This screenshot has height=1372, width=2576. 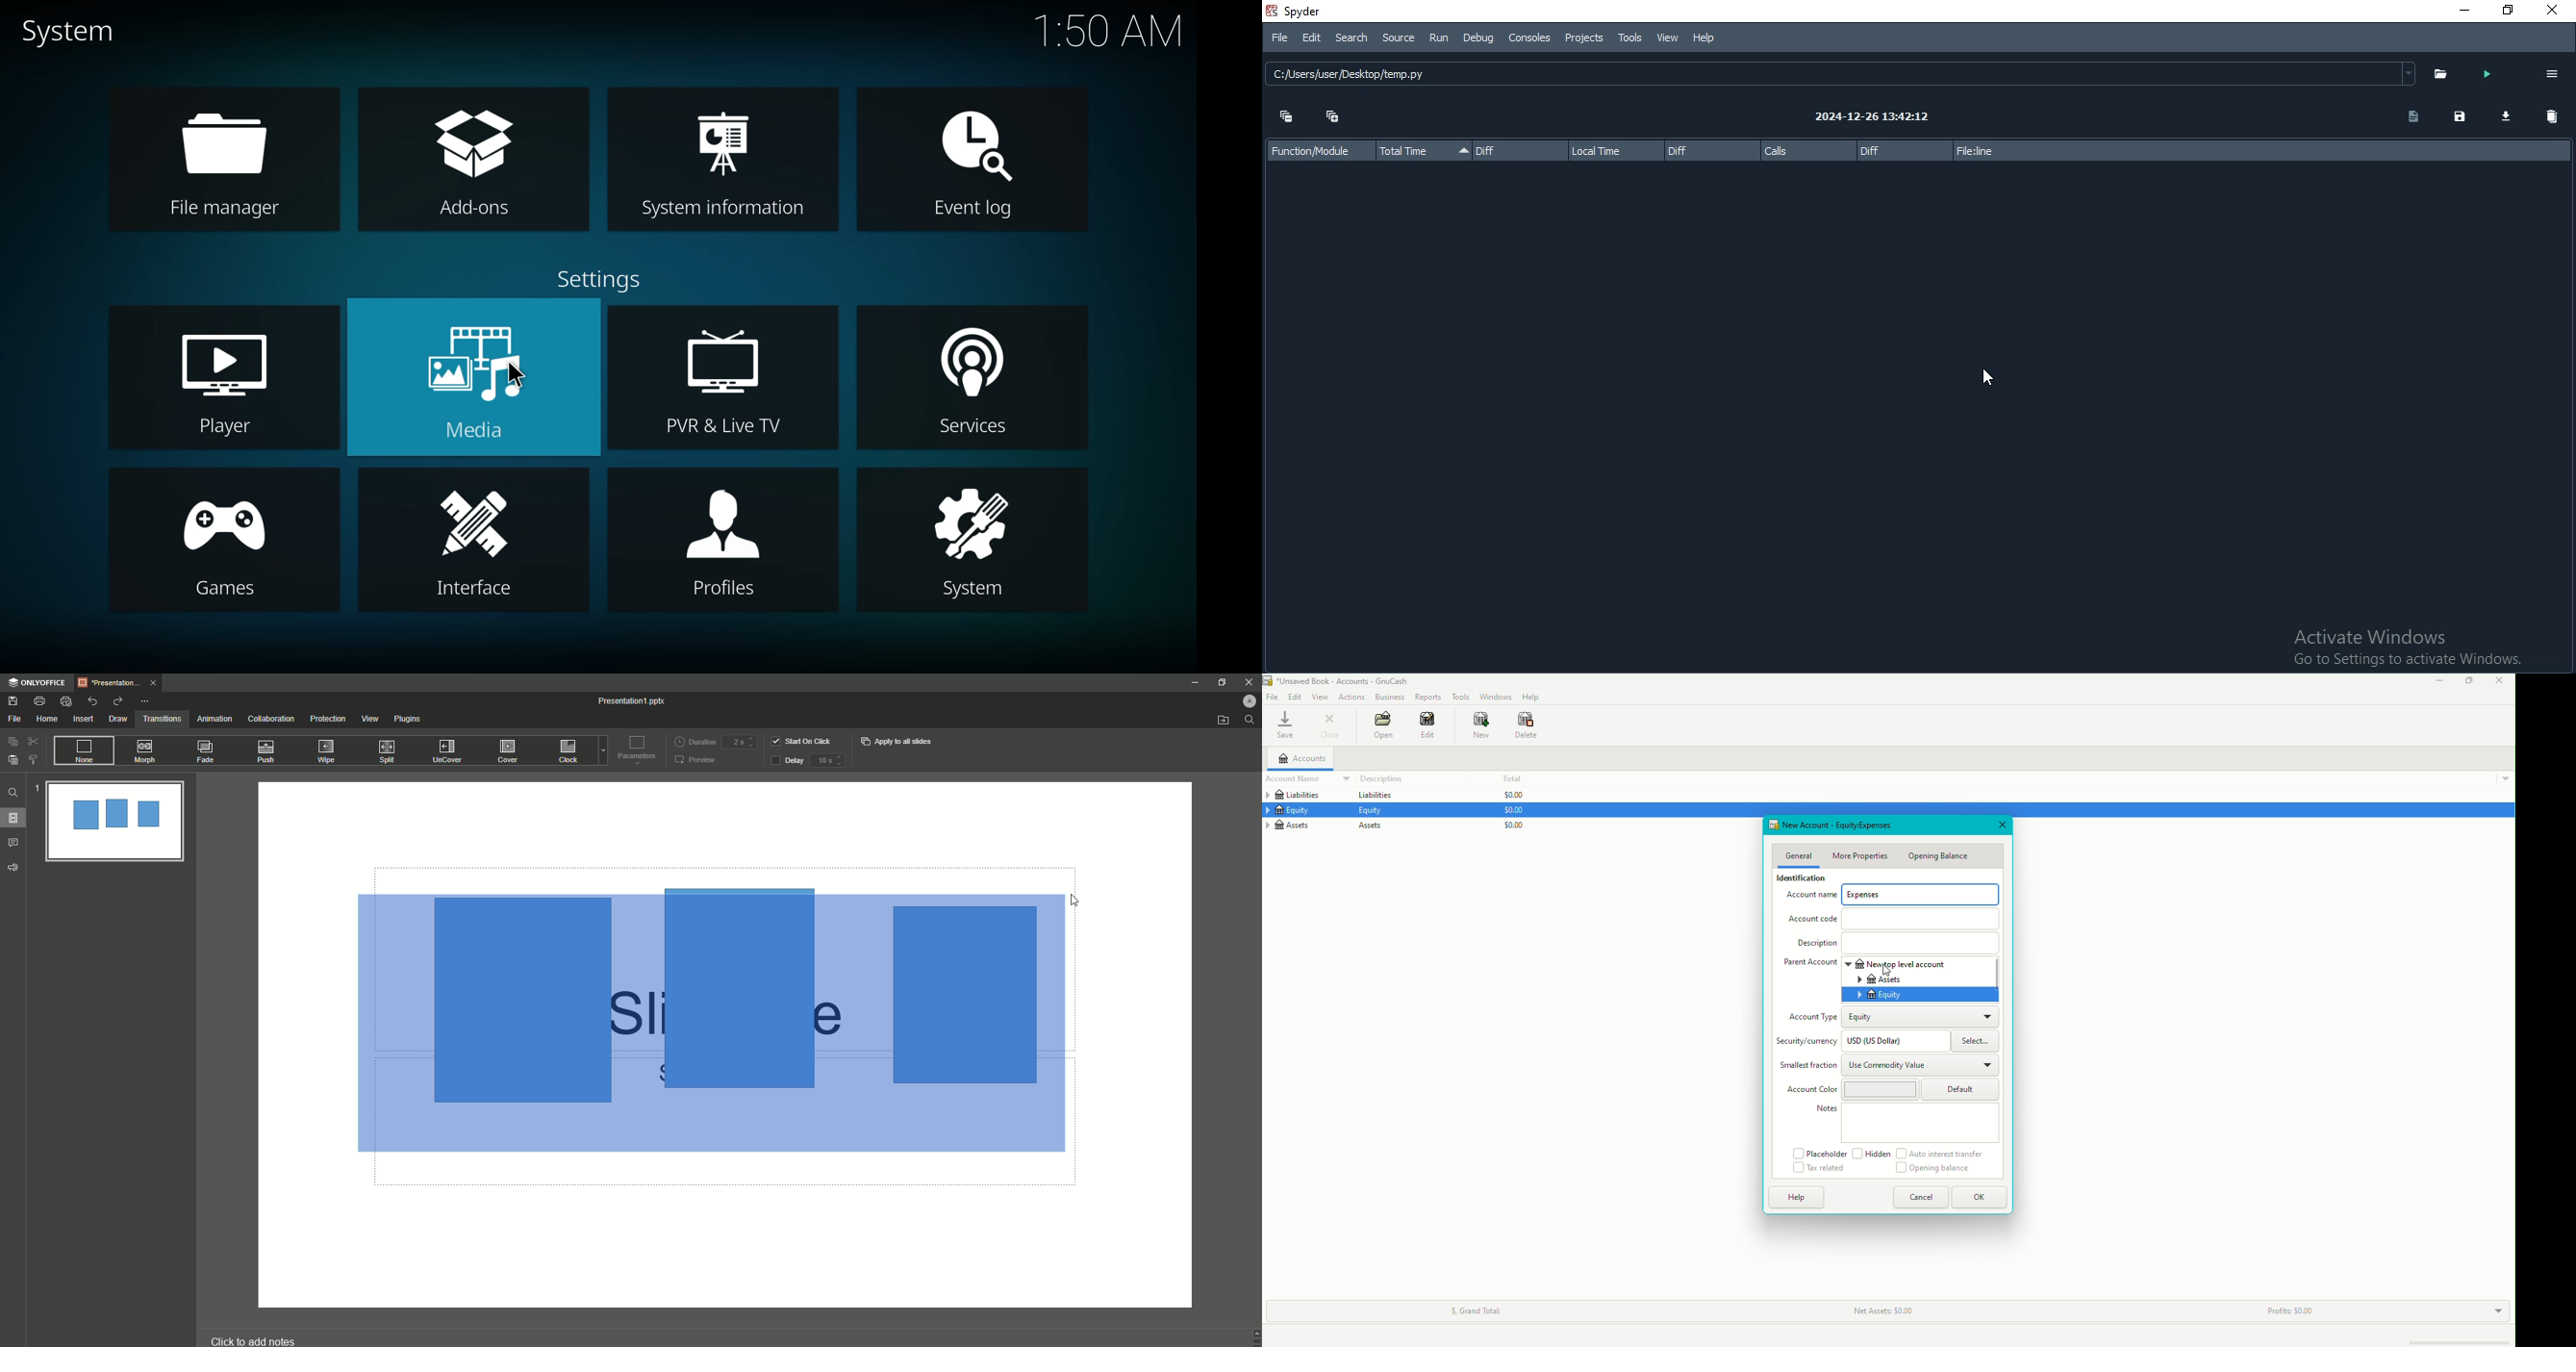 I want to click on add-ons, so click(x=469, y=160).